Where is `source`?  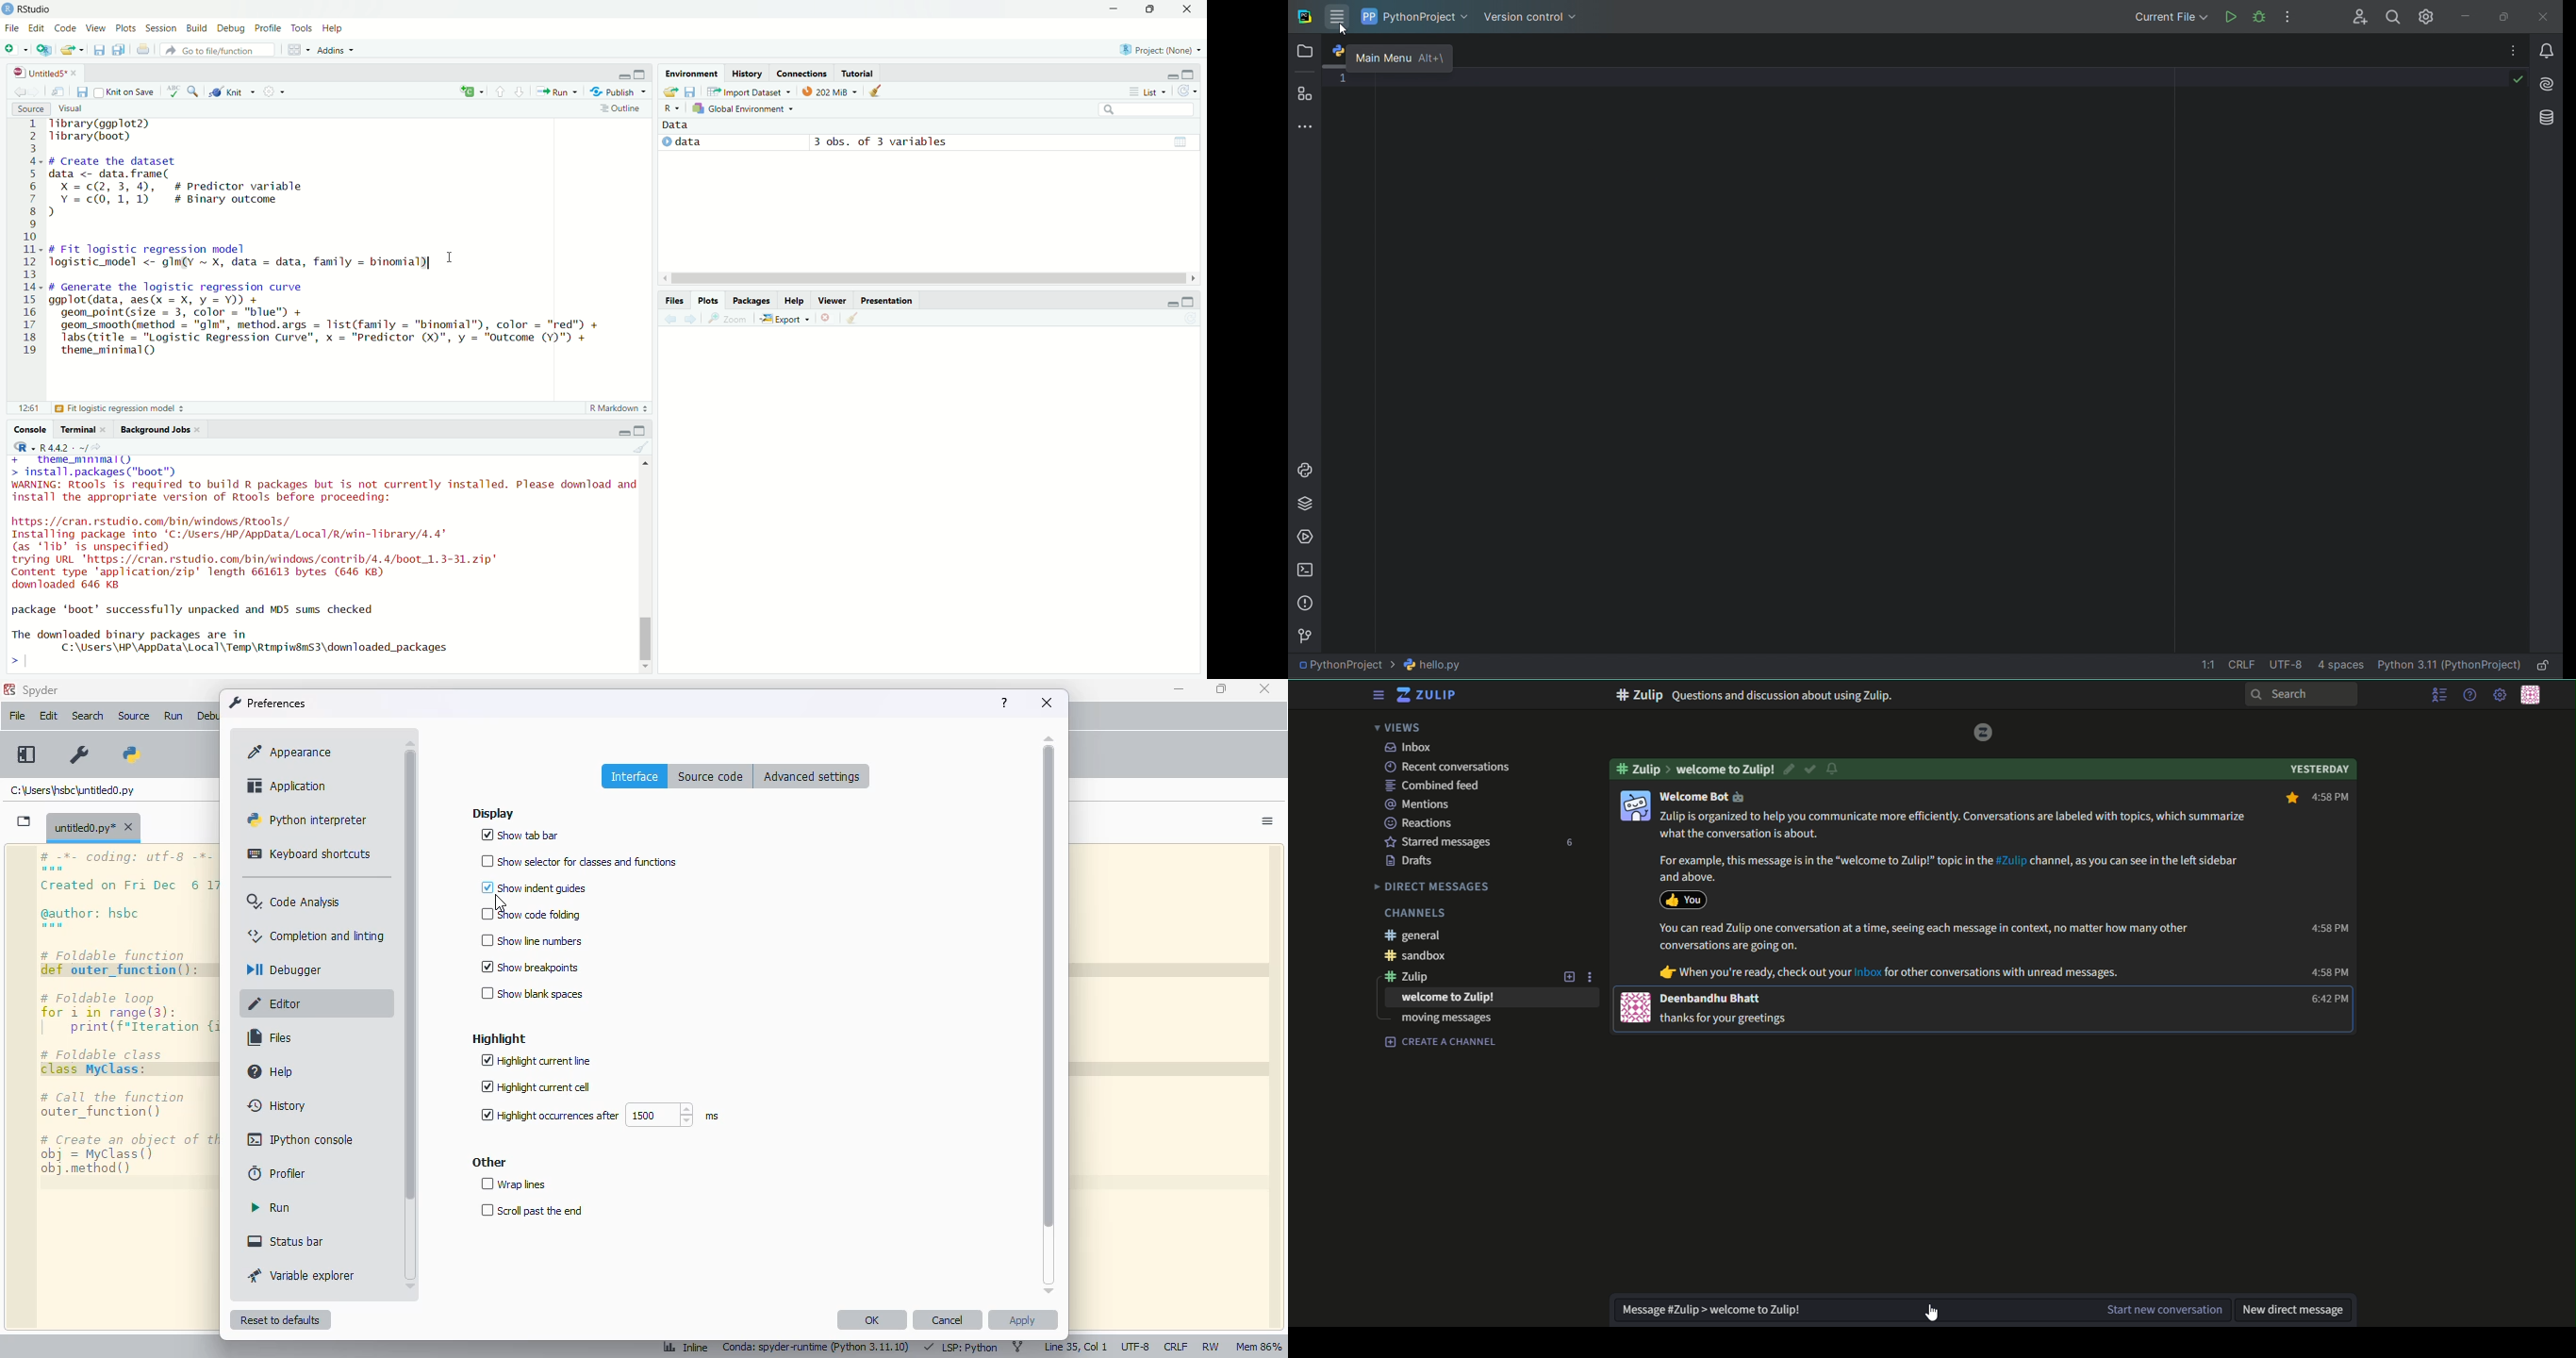 source is located at coordinates (133, 716).